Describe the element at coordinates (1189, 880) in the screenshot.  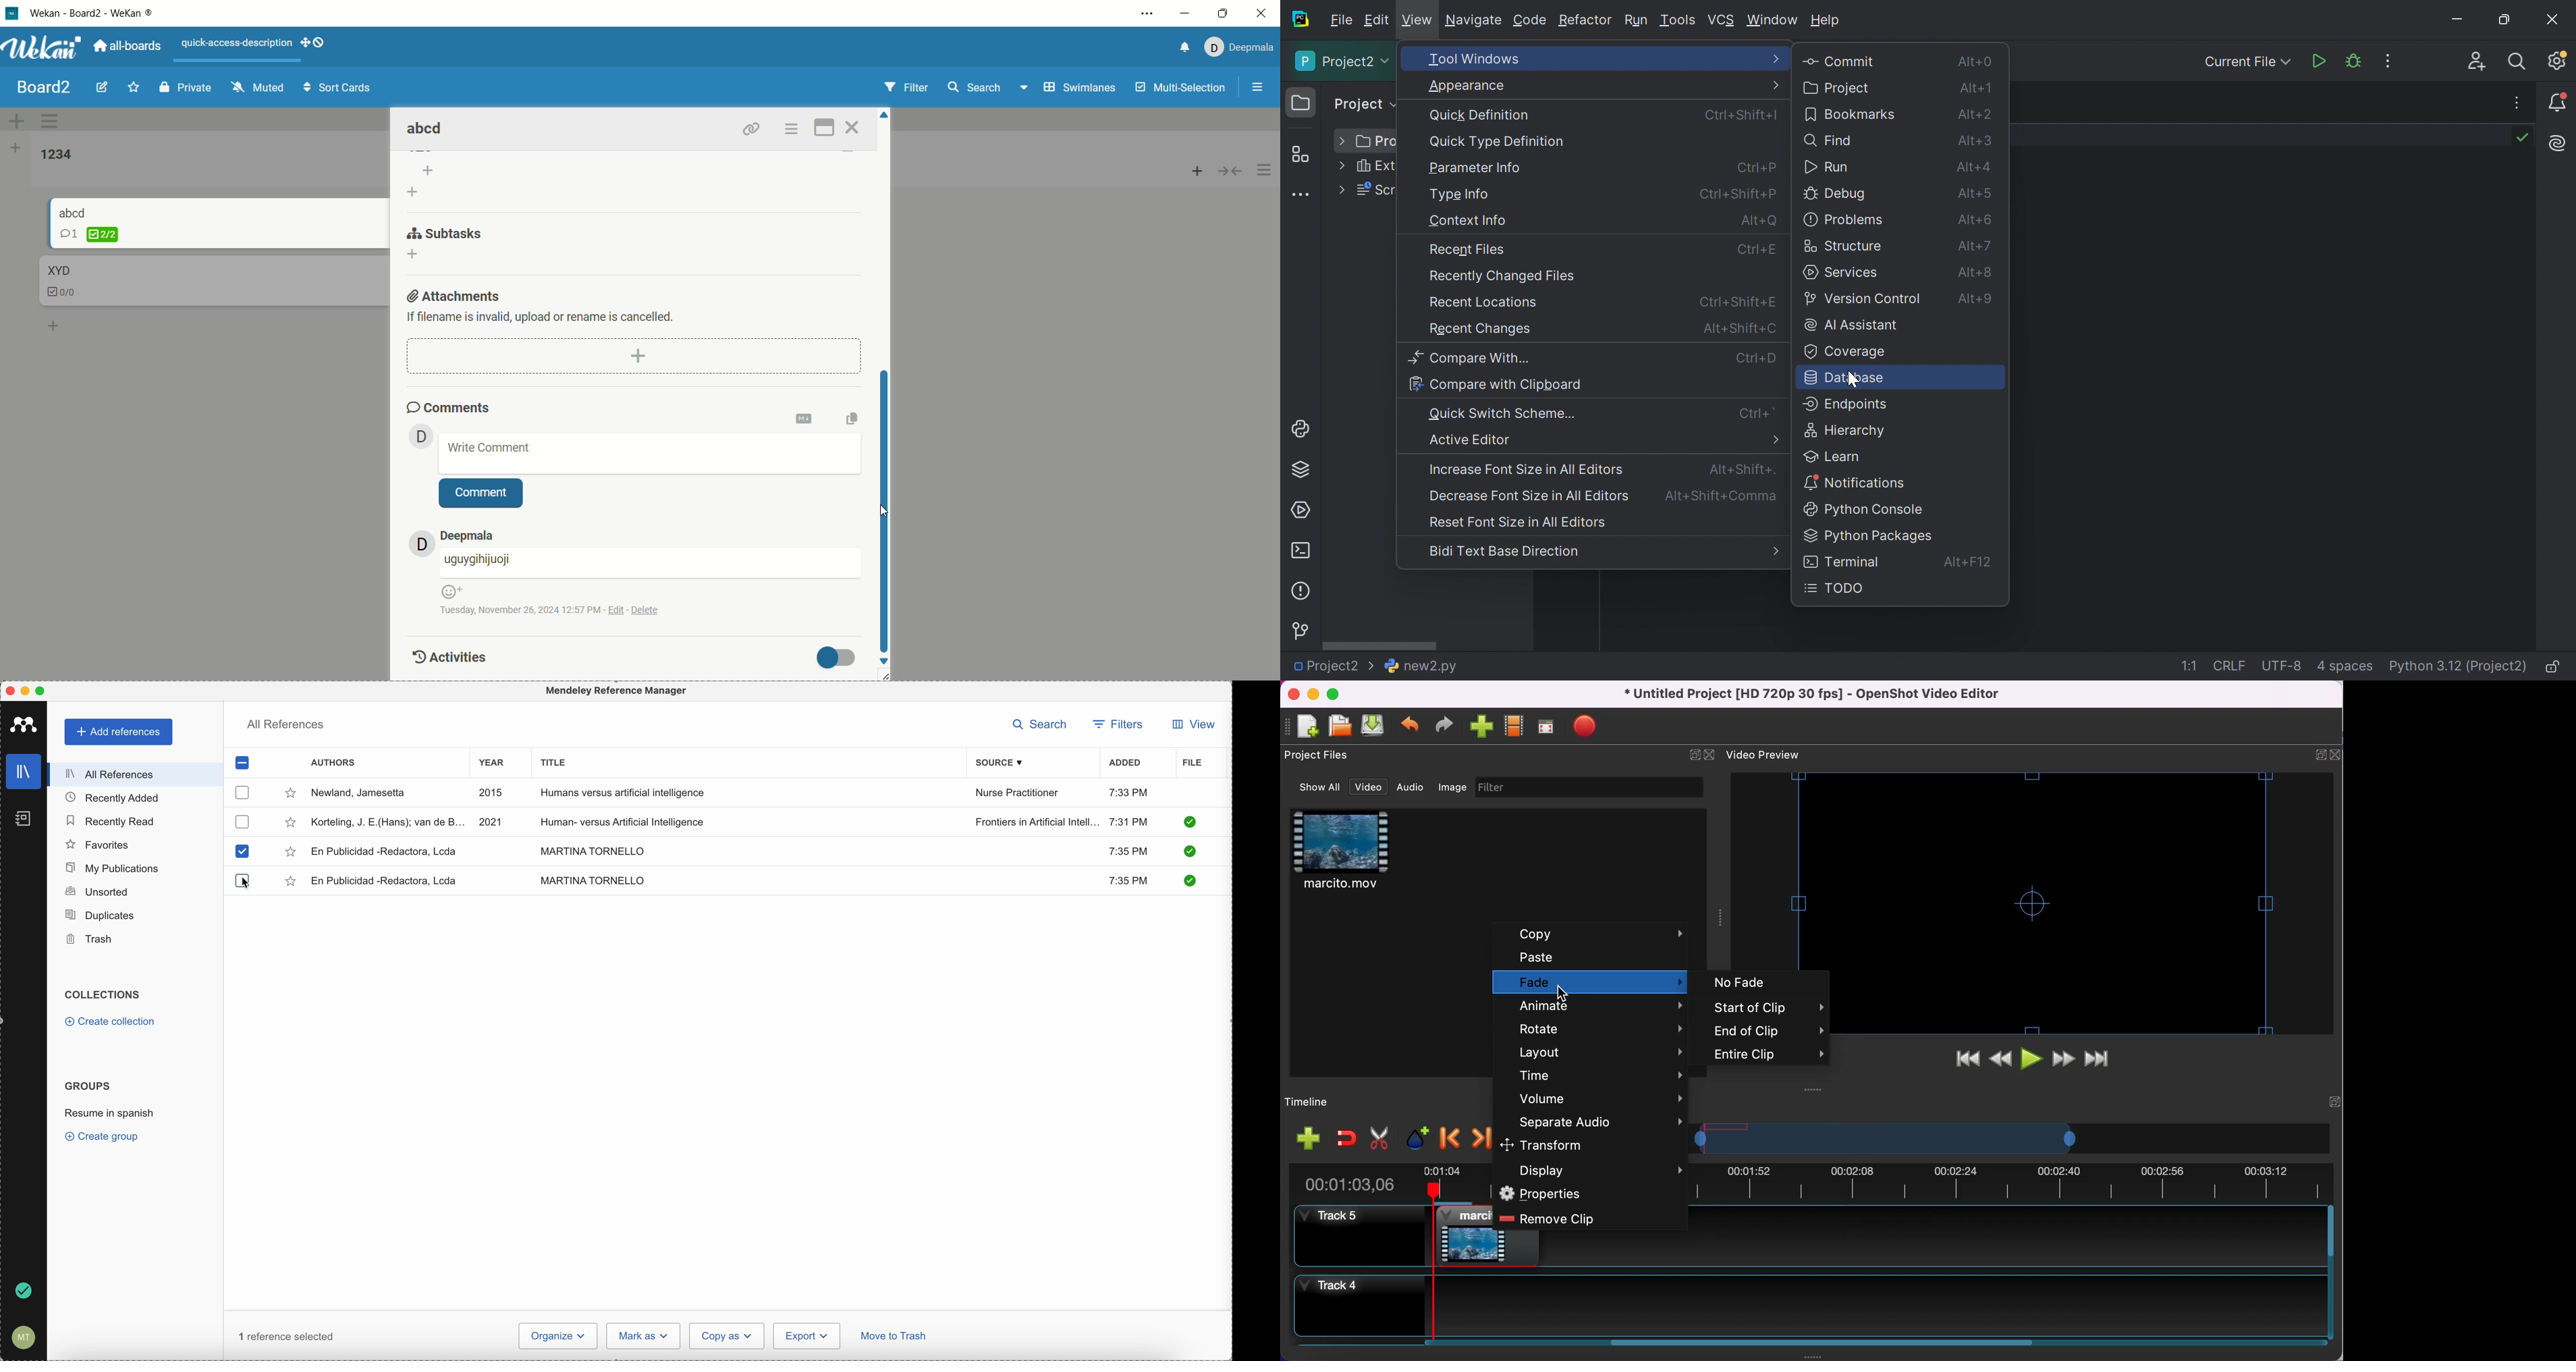
I see `check it` at that location.